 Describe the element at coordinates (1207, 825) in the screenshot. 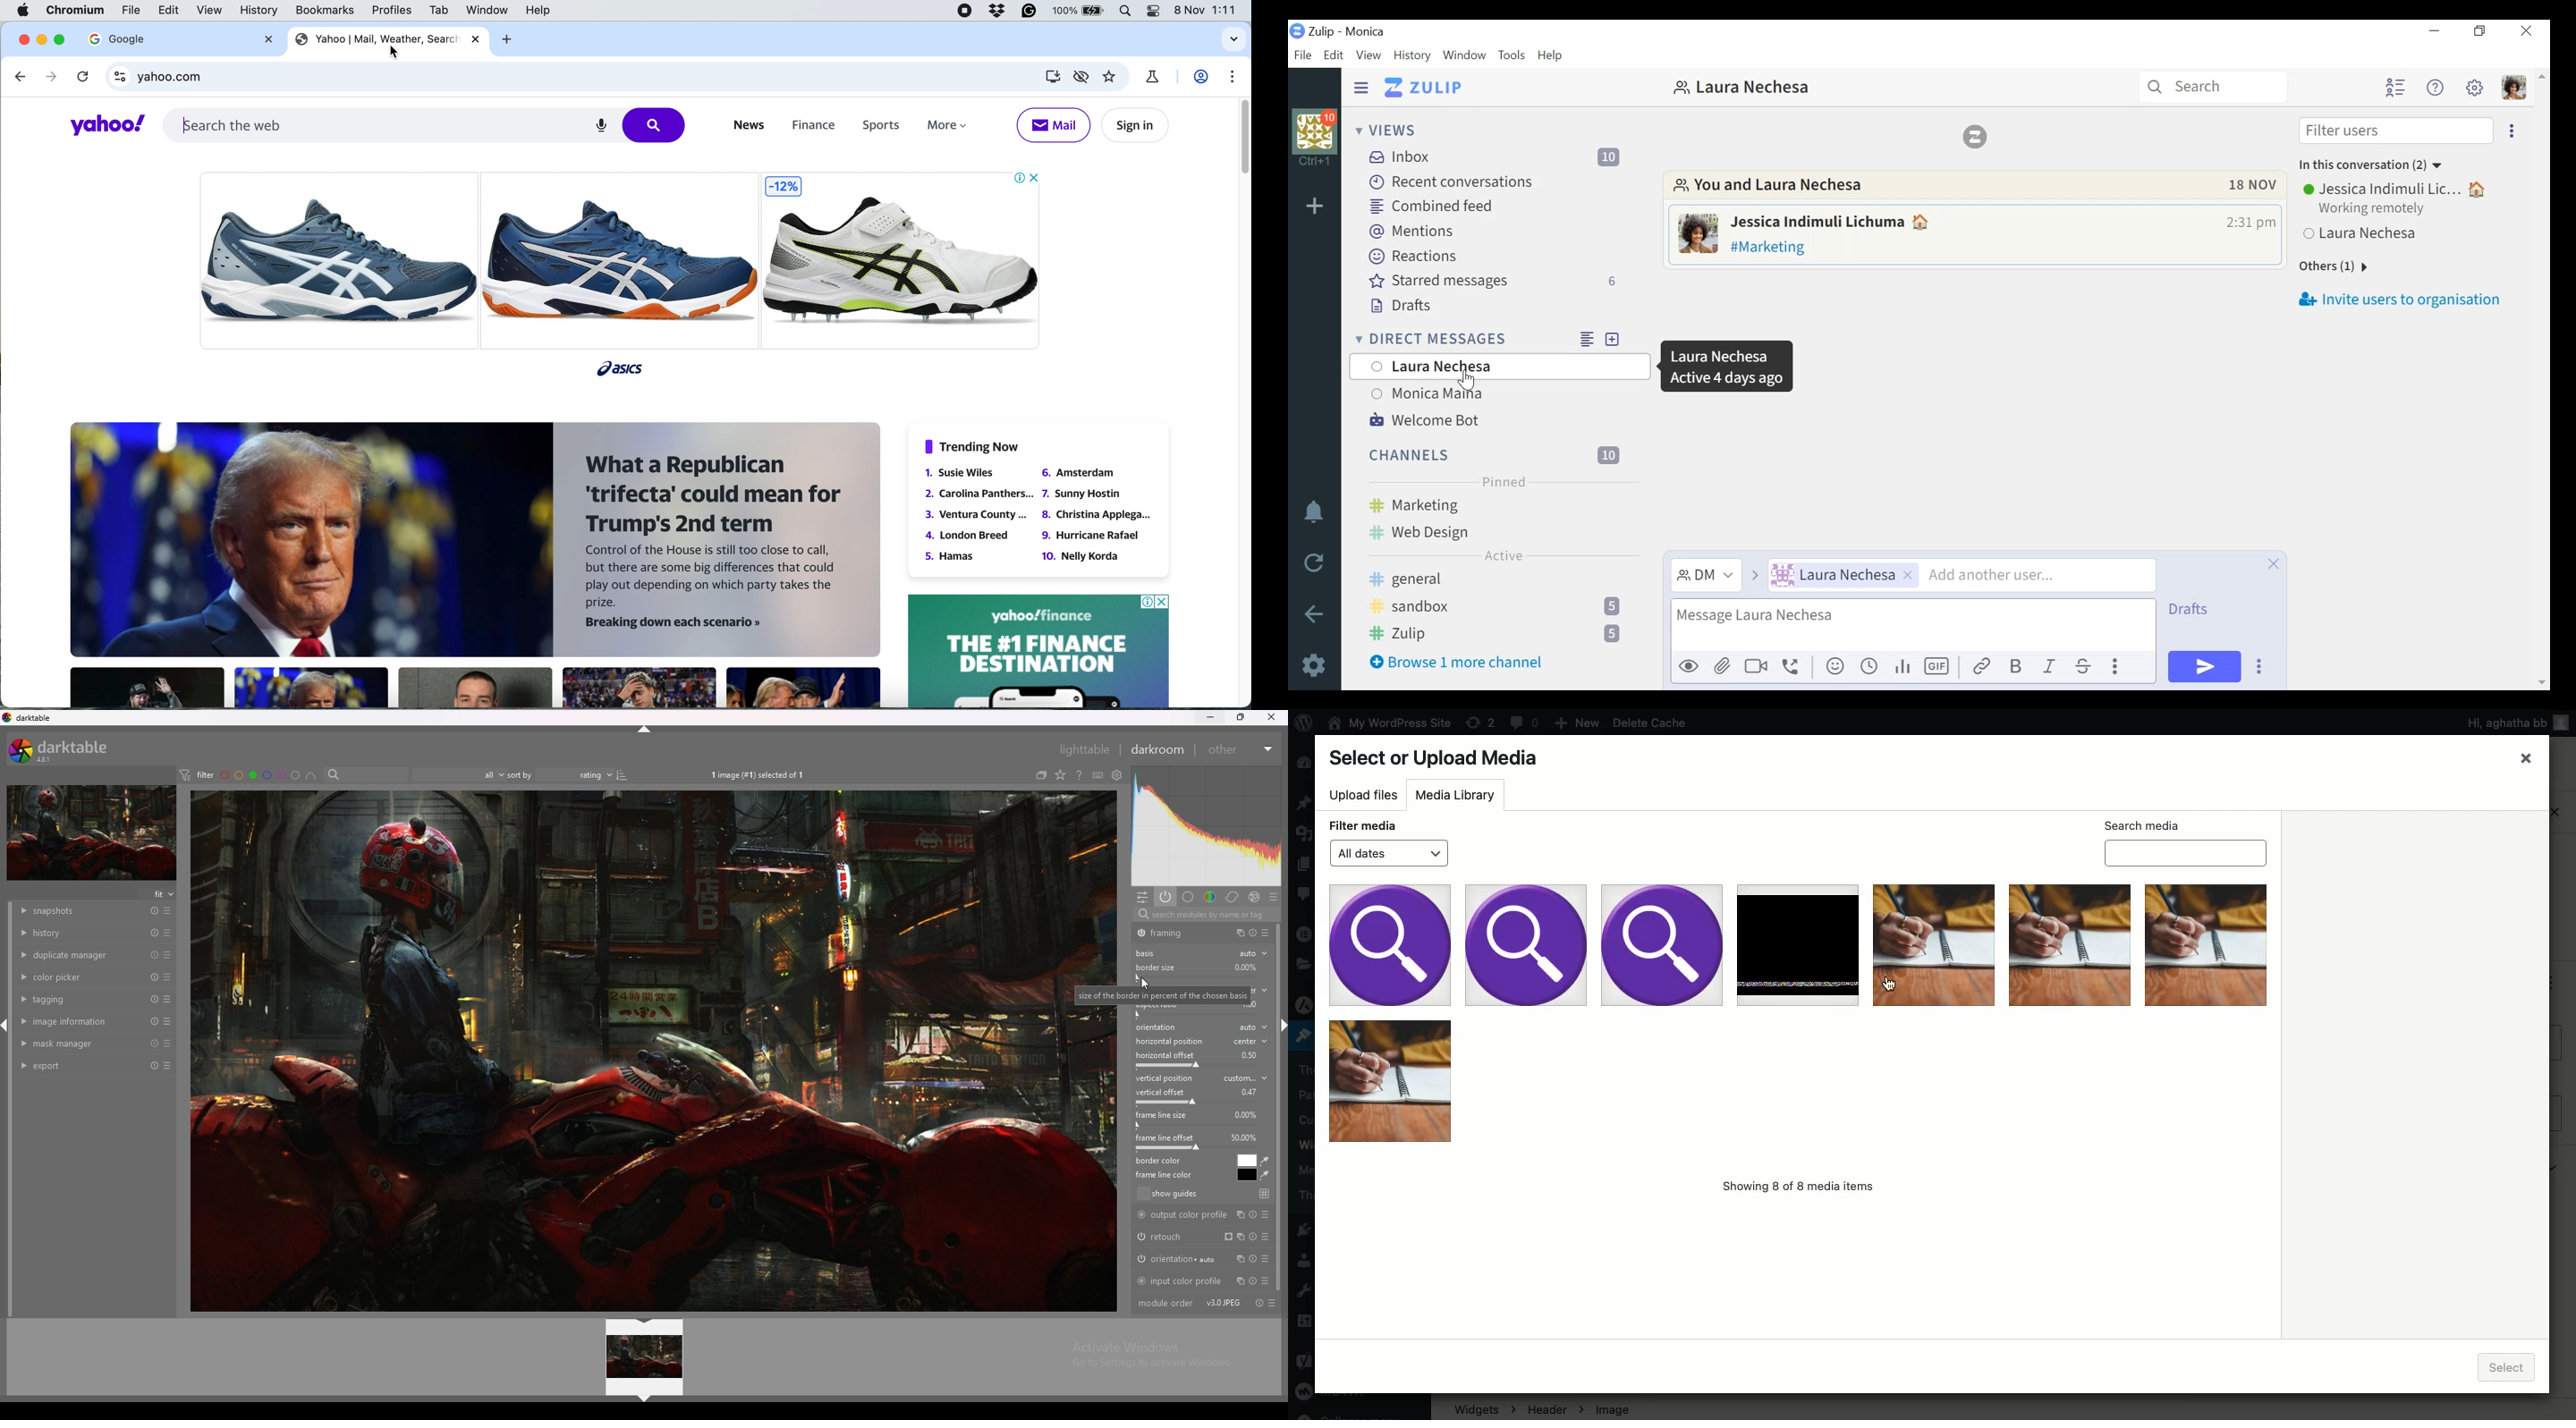

I see `photo heatmap` at that location.